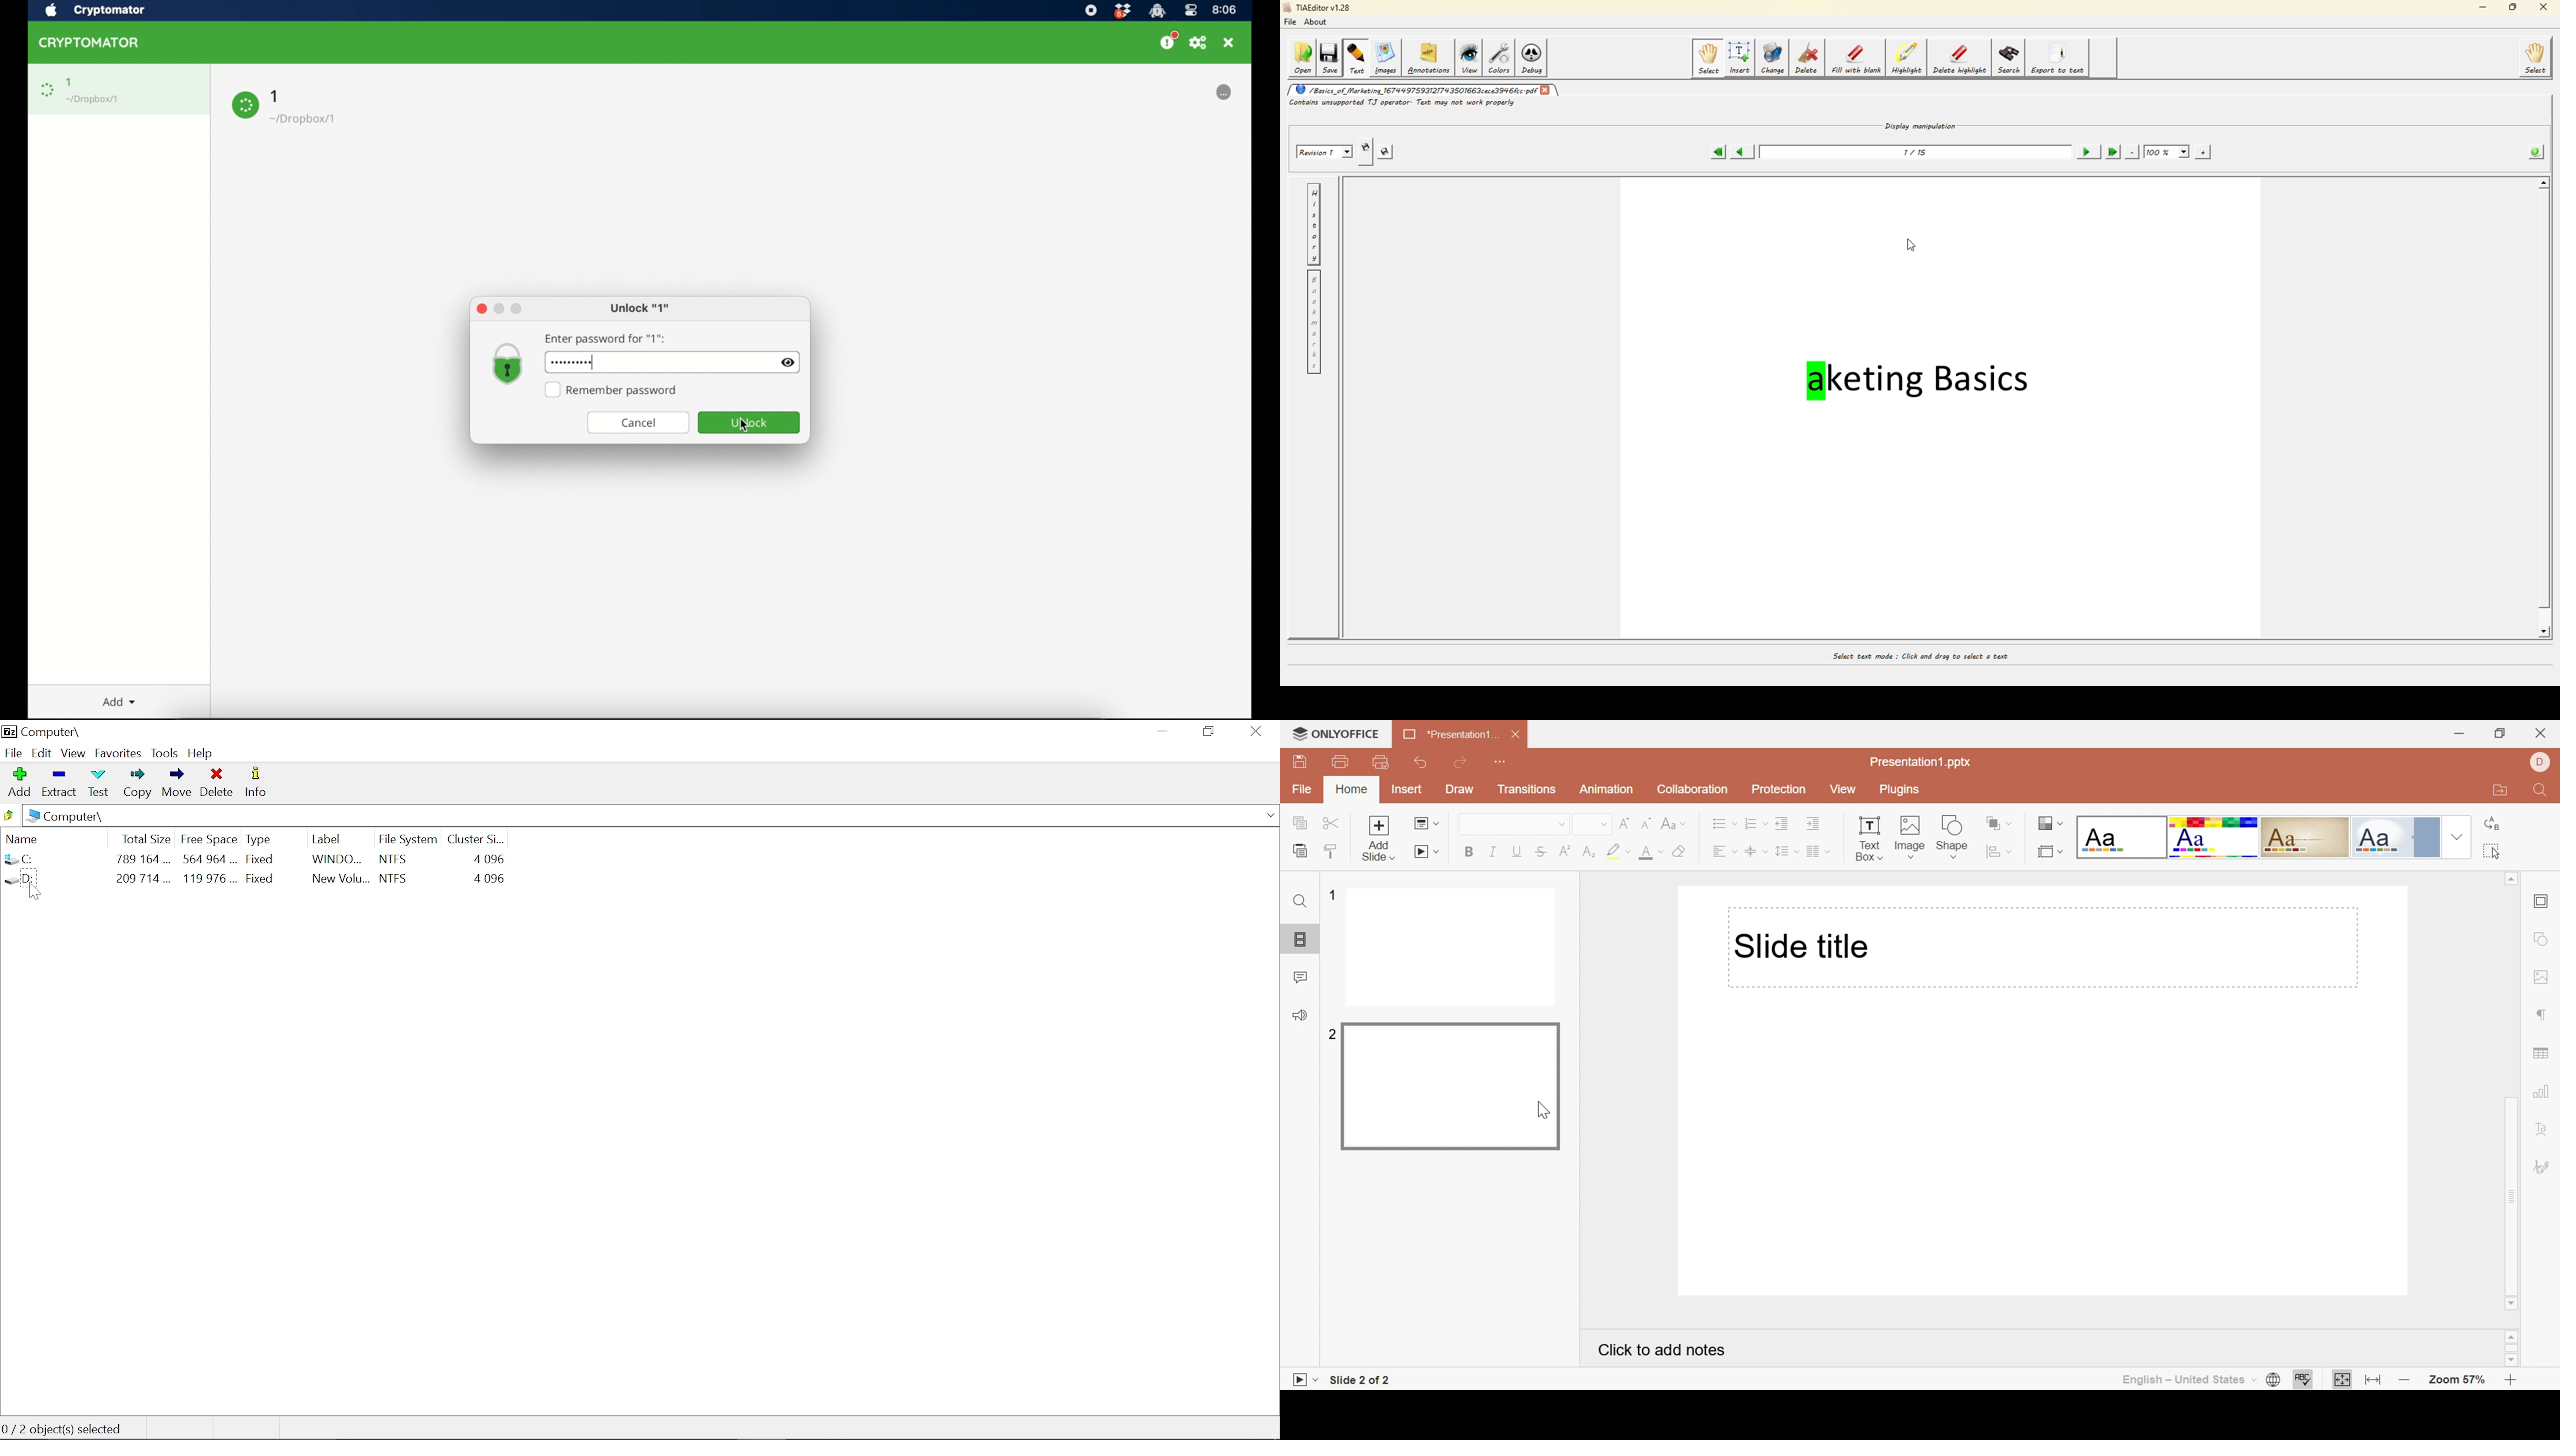 Image resolution: width=2576 pixels, height=1456 pixels. I want to click on Slide 2, so click(1453, 1087).